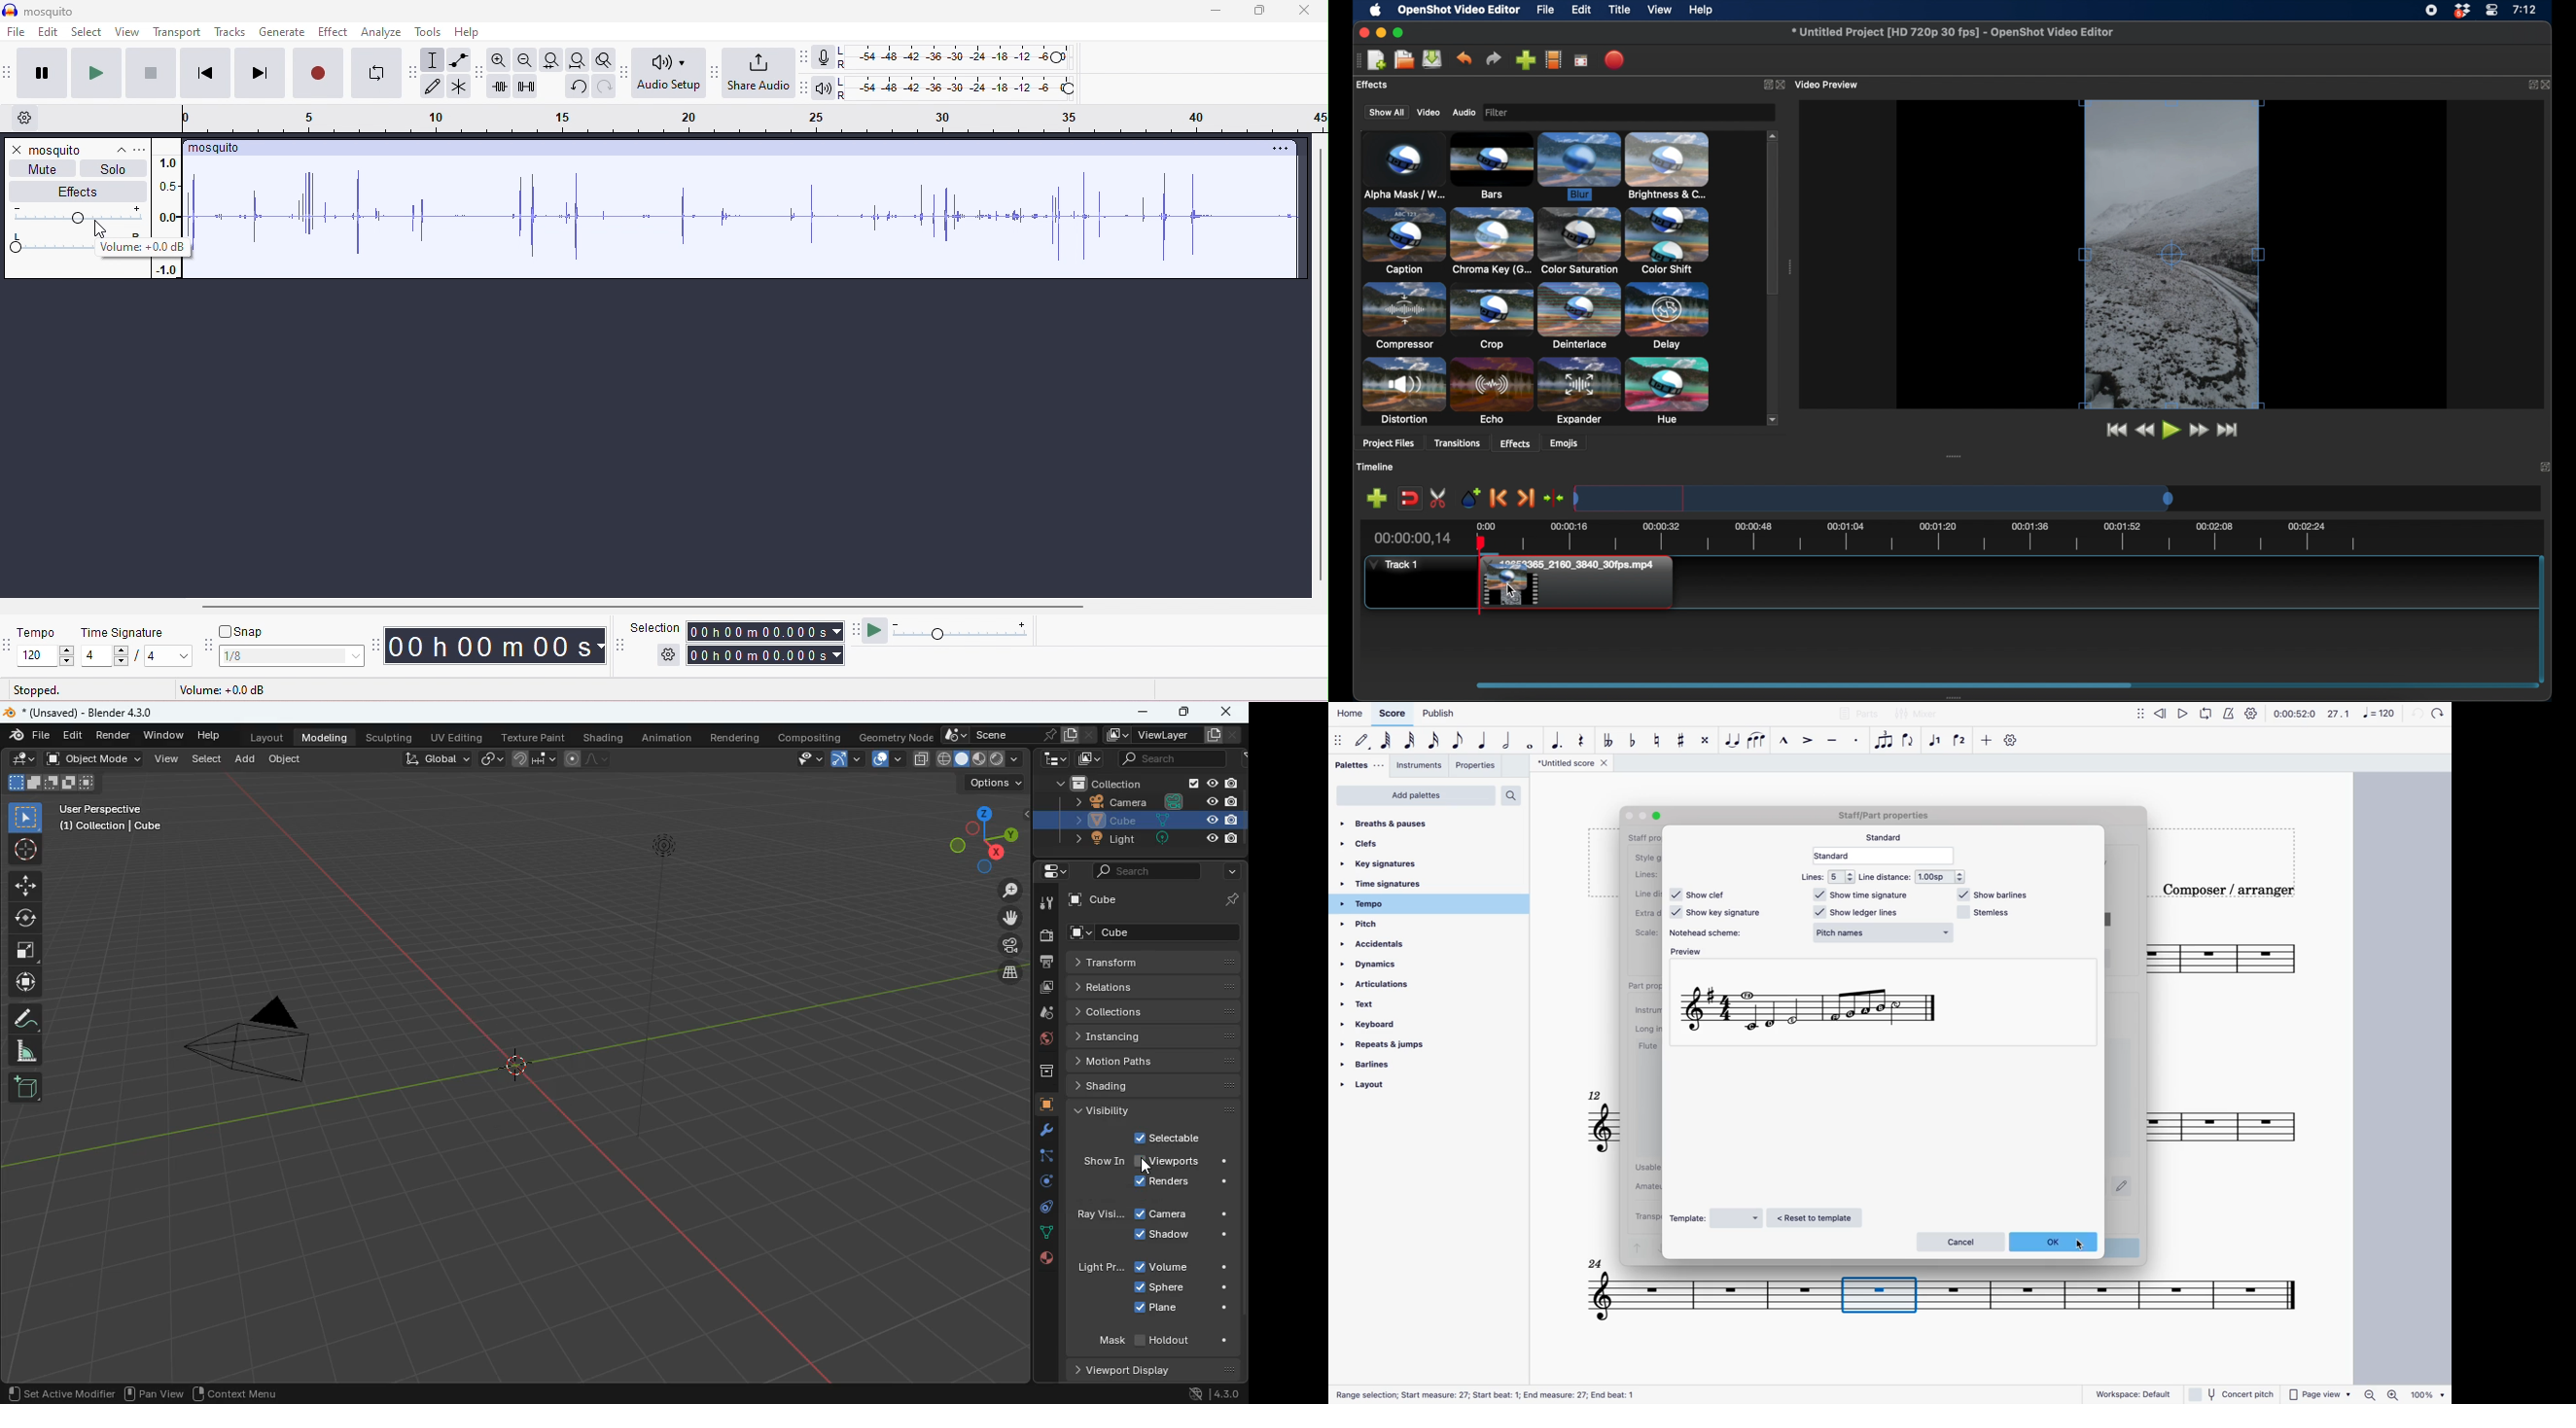 The width and height of the screenshot is (2576, 1428). Describe the element at coordinates (499, 60) in the screenshot. I see `zoom in` at that location.